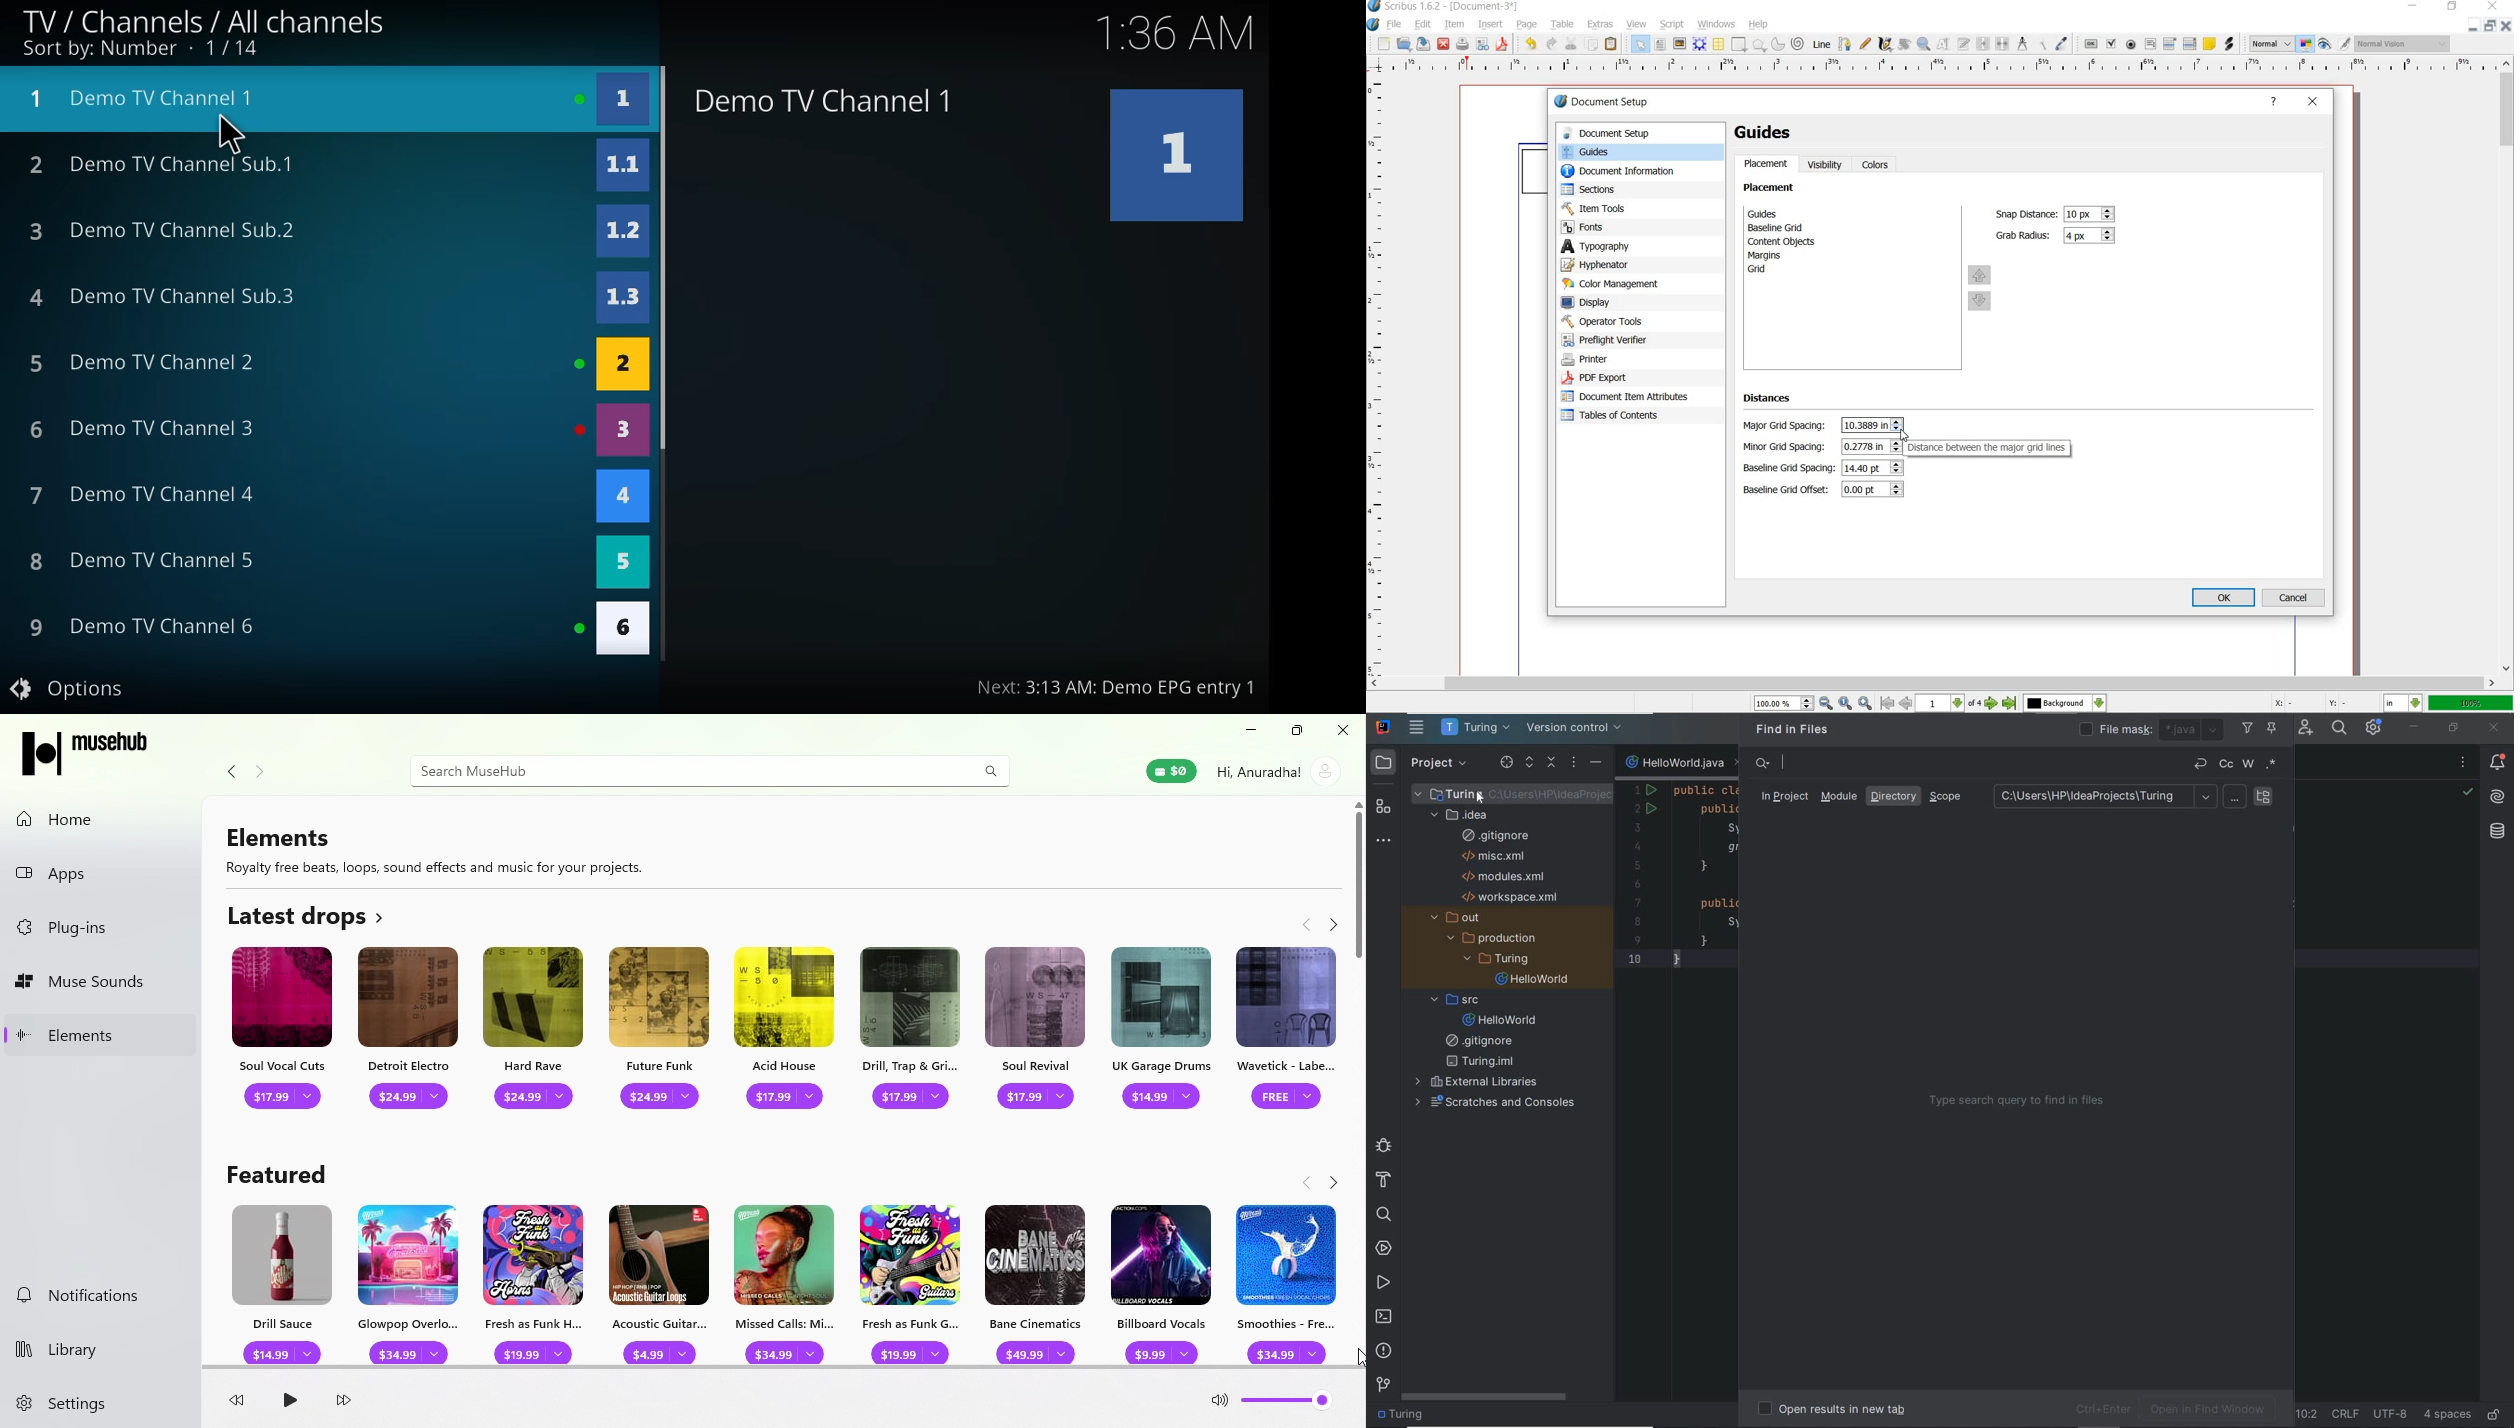 This screenshot has width=2520, height=1428. Describe the element at coordinates (1673, 24) in the screenshot. I see `script` at that location.